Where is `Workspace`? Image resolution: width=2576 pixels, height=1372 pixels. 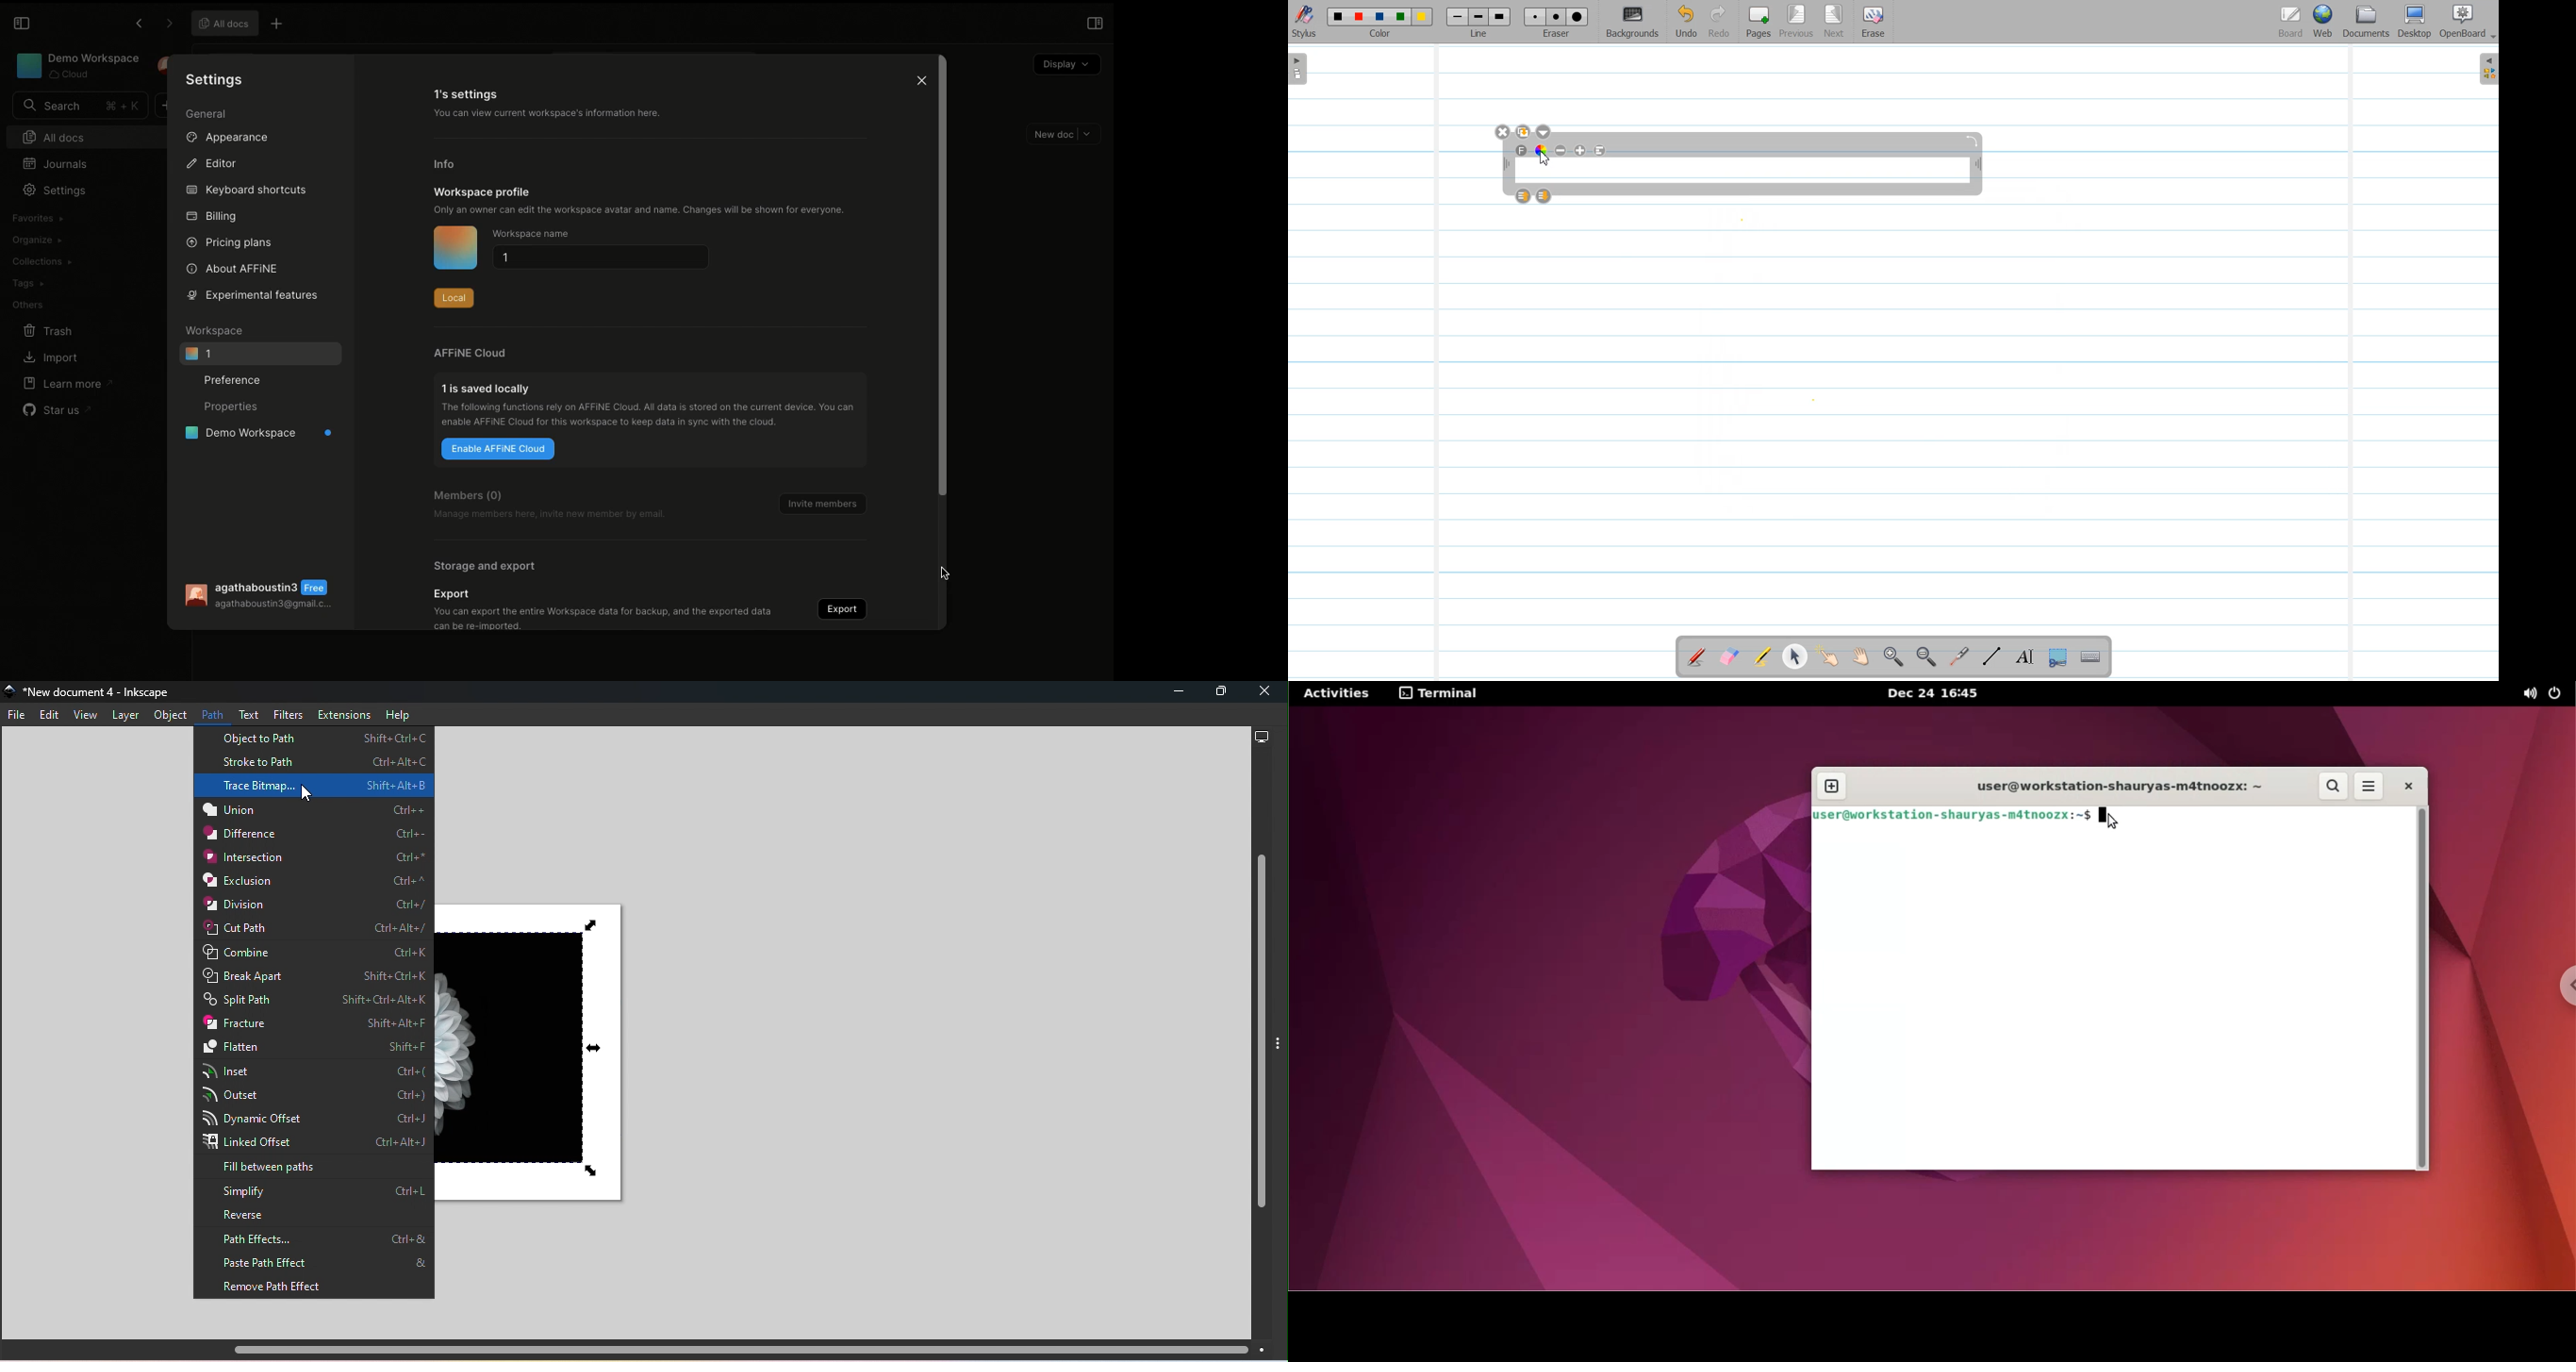 Workspace is located at coordinates (217, 330).